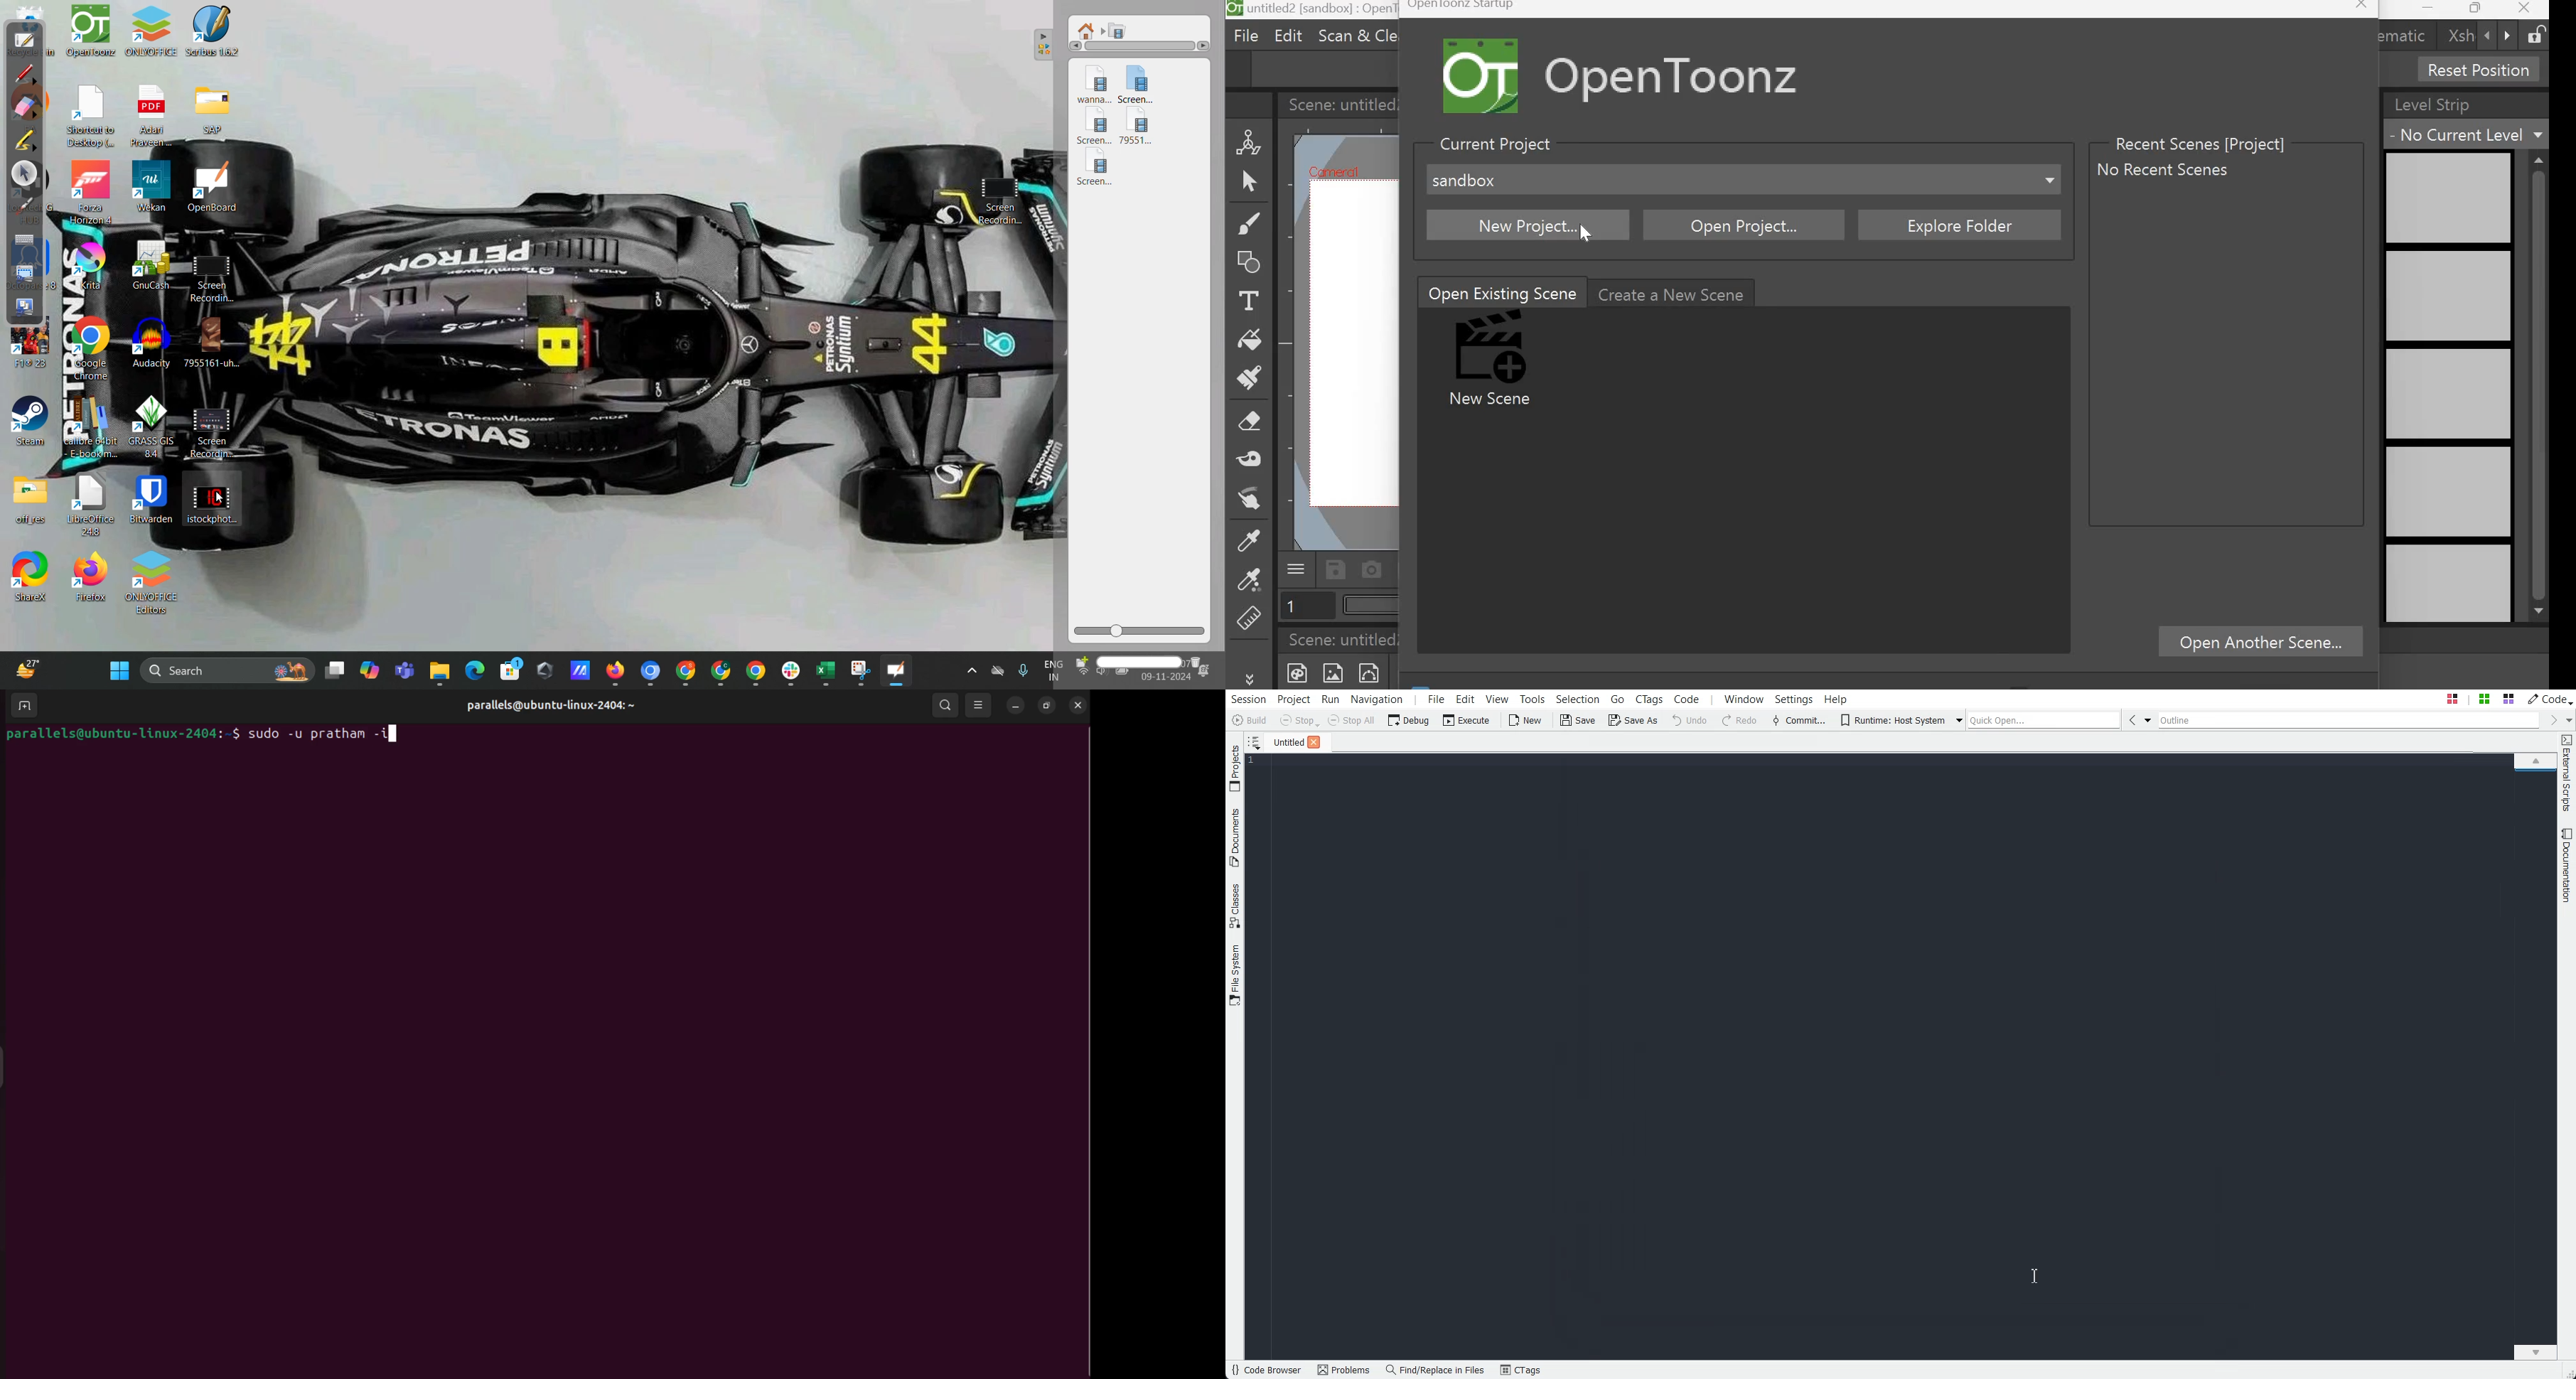 Image resolution: width=2576 pixels, height=1400 pixels. What do you see at coordinates (1466, 719) in the screenshot?
I see `Execute` at bounding box center [1466, 719].